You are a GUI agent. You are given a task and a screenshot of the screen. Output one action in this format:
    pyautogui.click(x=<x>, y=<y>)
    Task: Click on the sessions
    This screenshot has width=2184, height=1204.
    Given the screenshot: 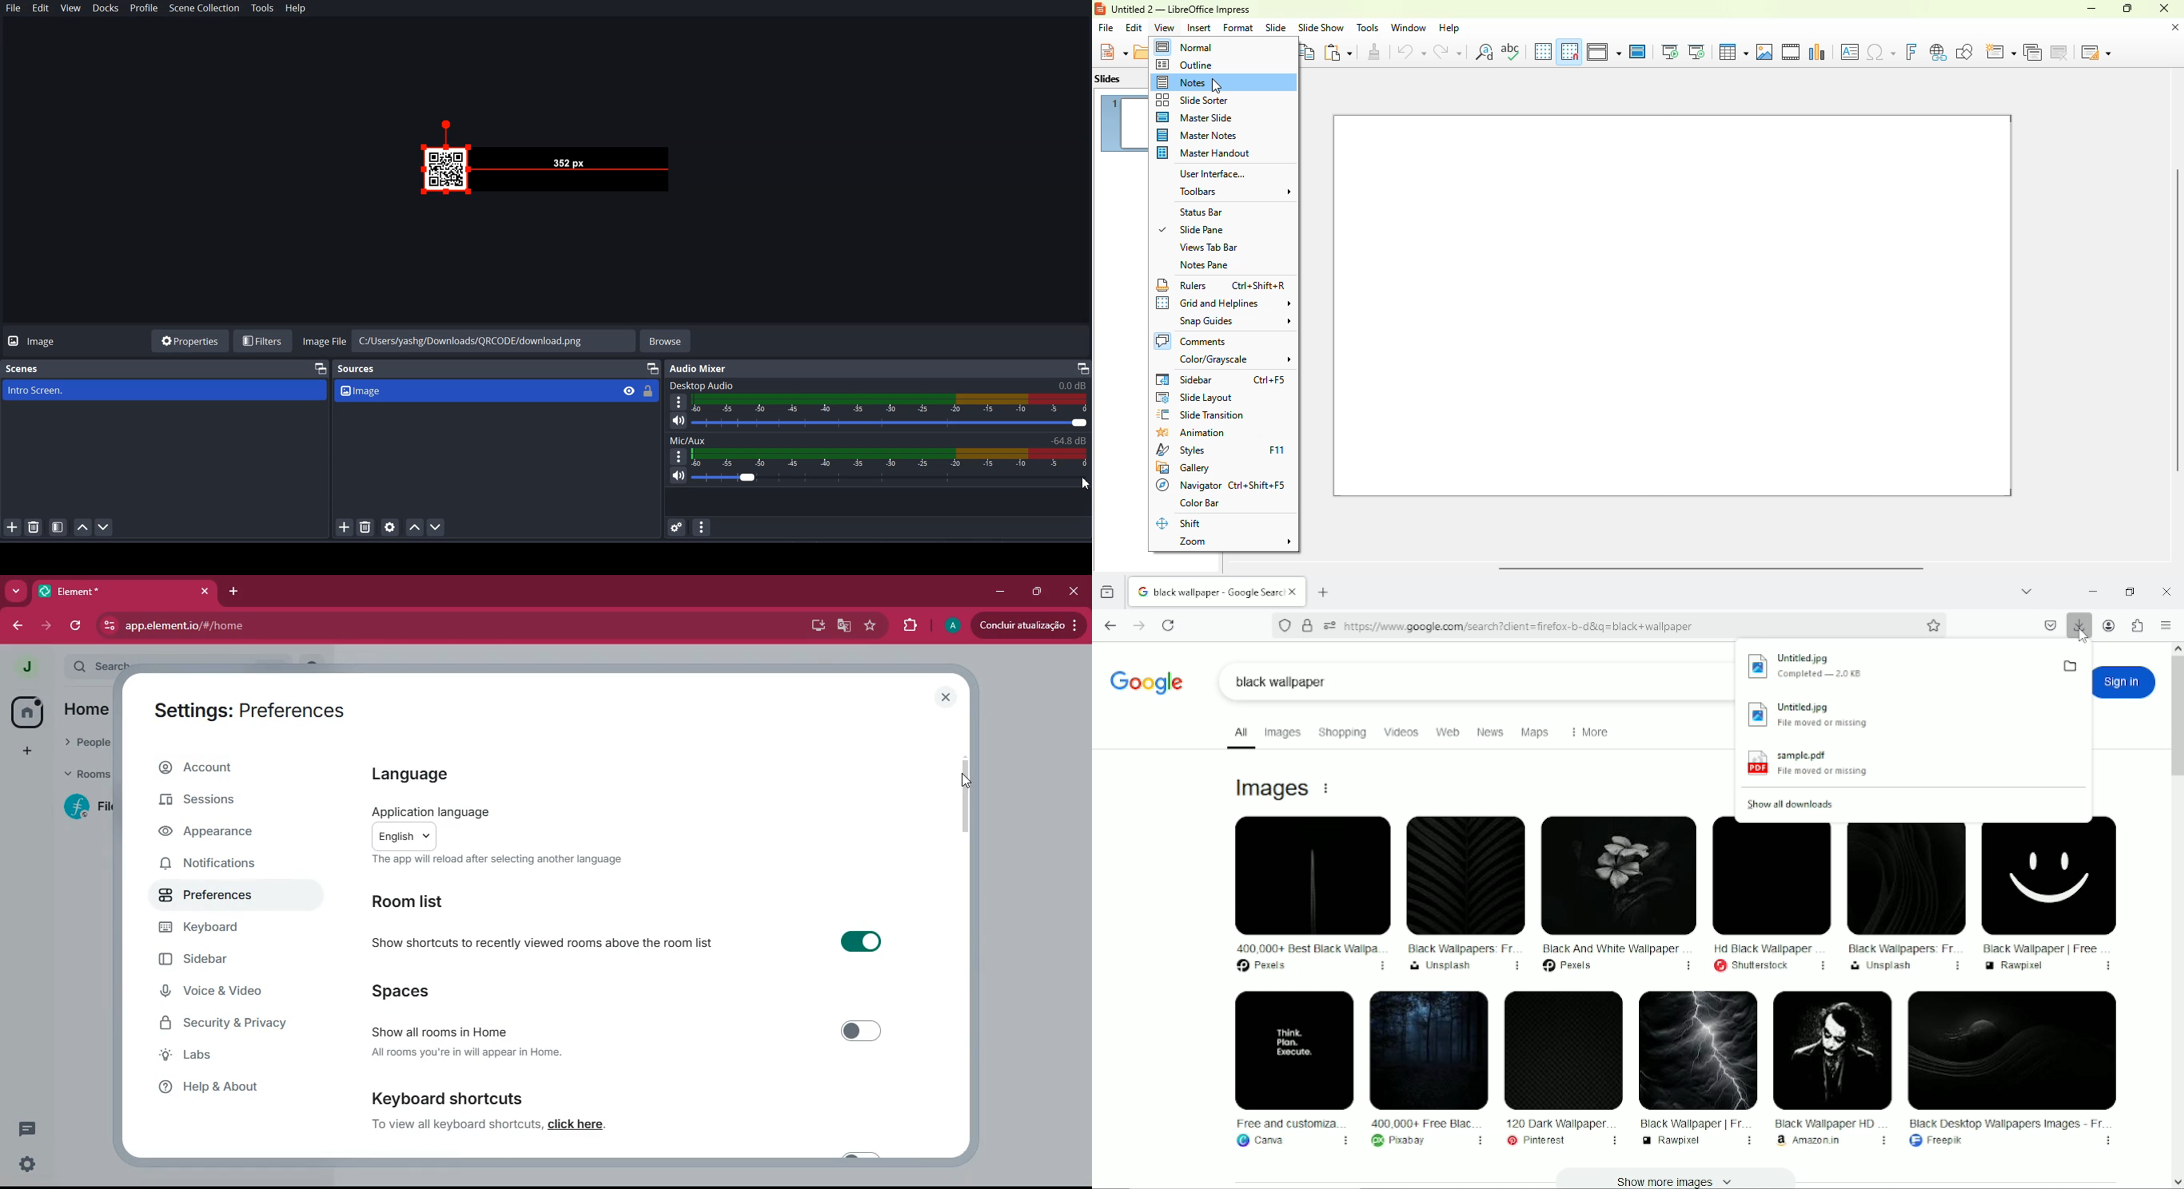 What is the action you would take?
    pyautogui.click(x=240, y=804)
    